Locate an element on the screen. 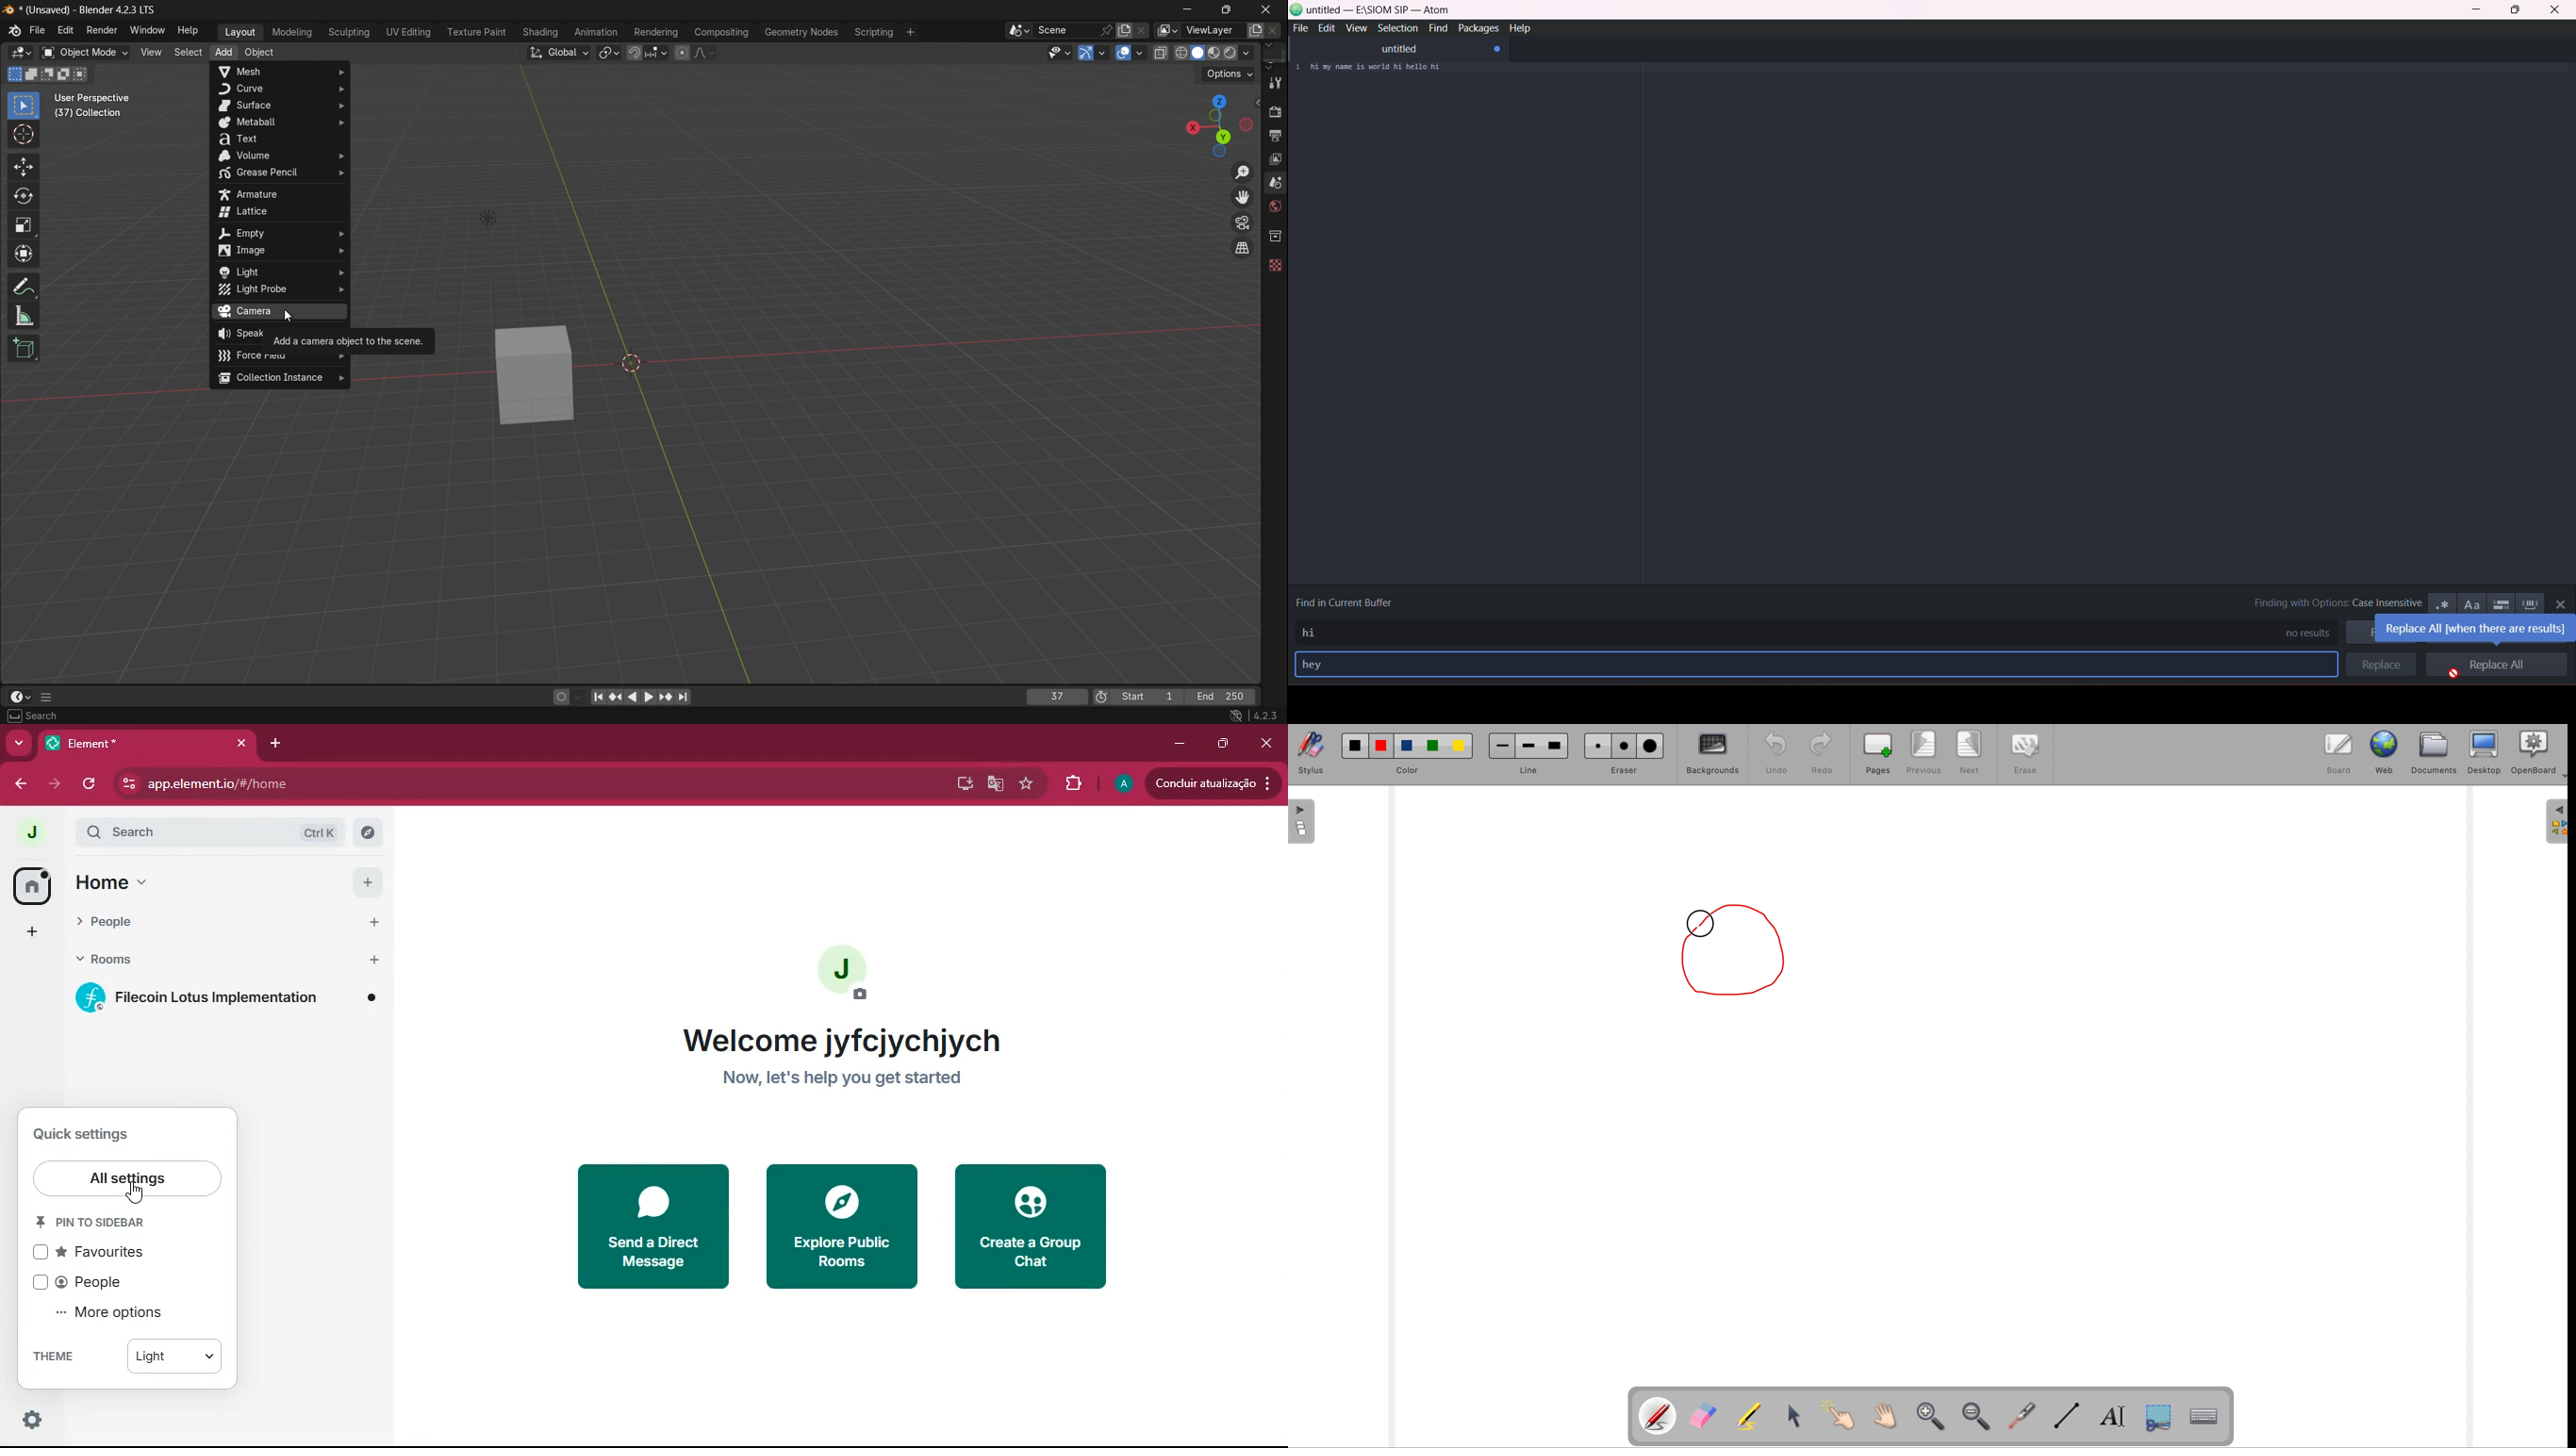 Image resolution: width=2576 pixels, height=1456 pixels. create a group chat is located at coordinates (1037, 1227).